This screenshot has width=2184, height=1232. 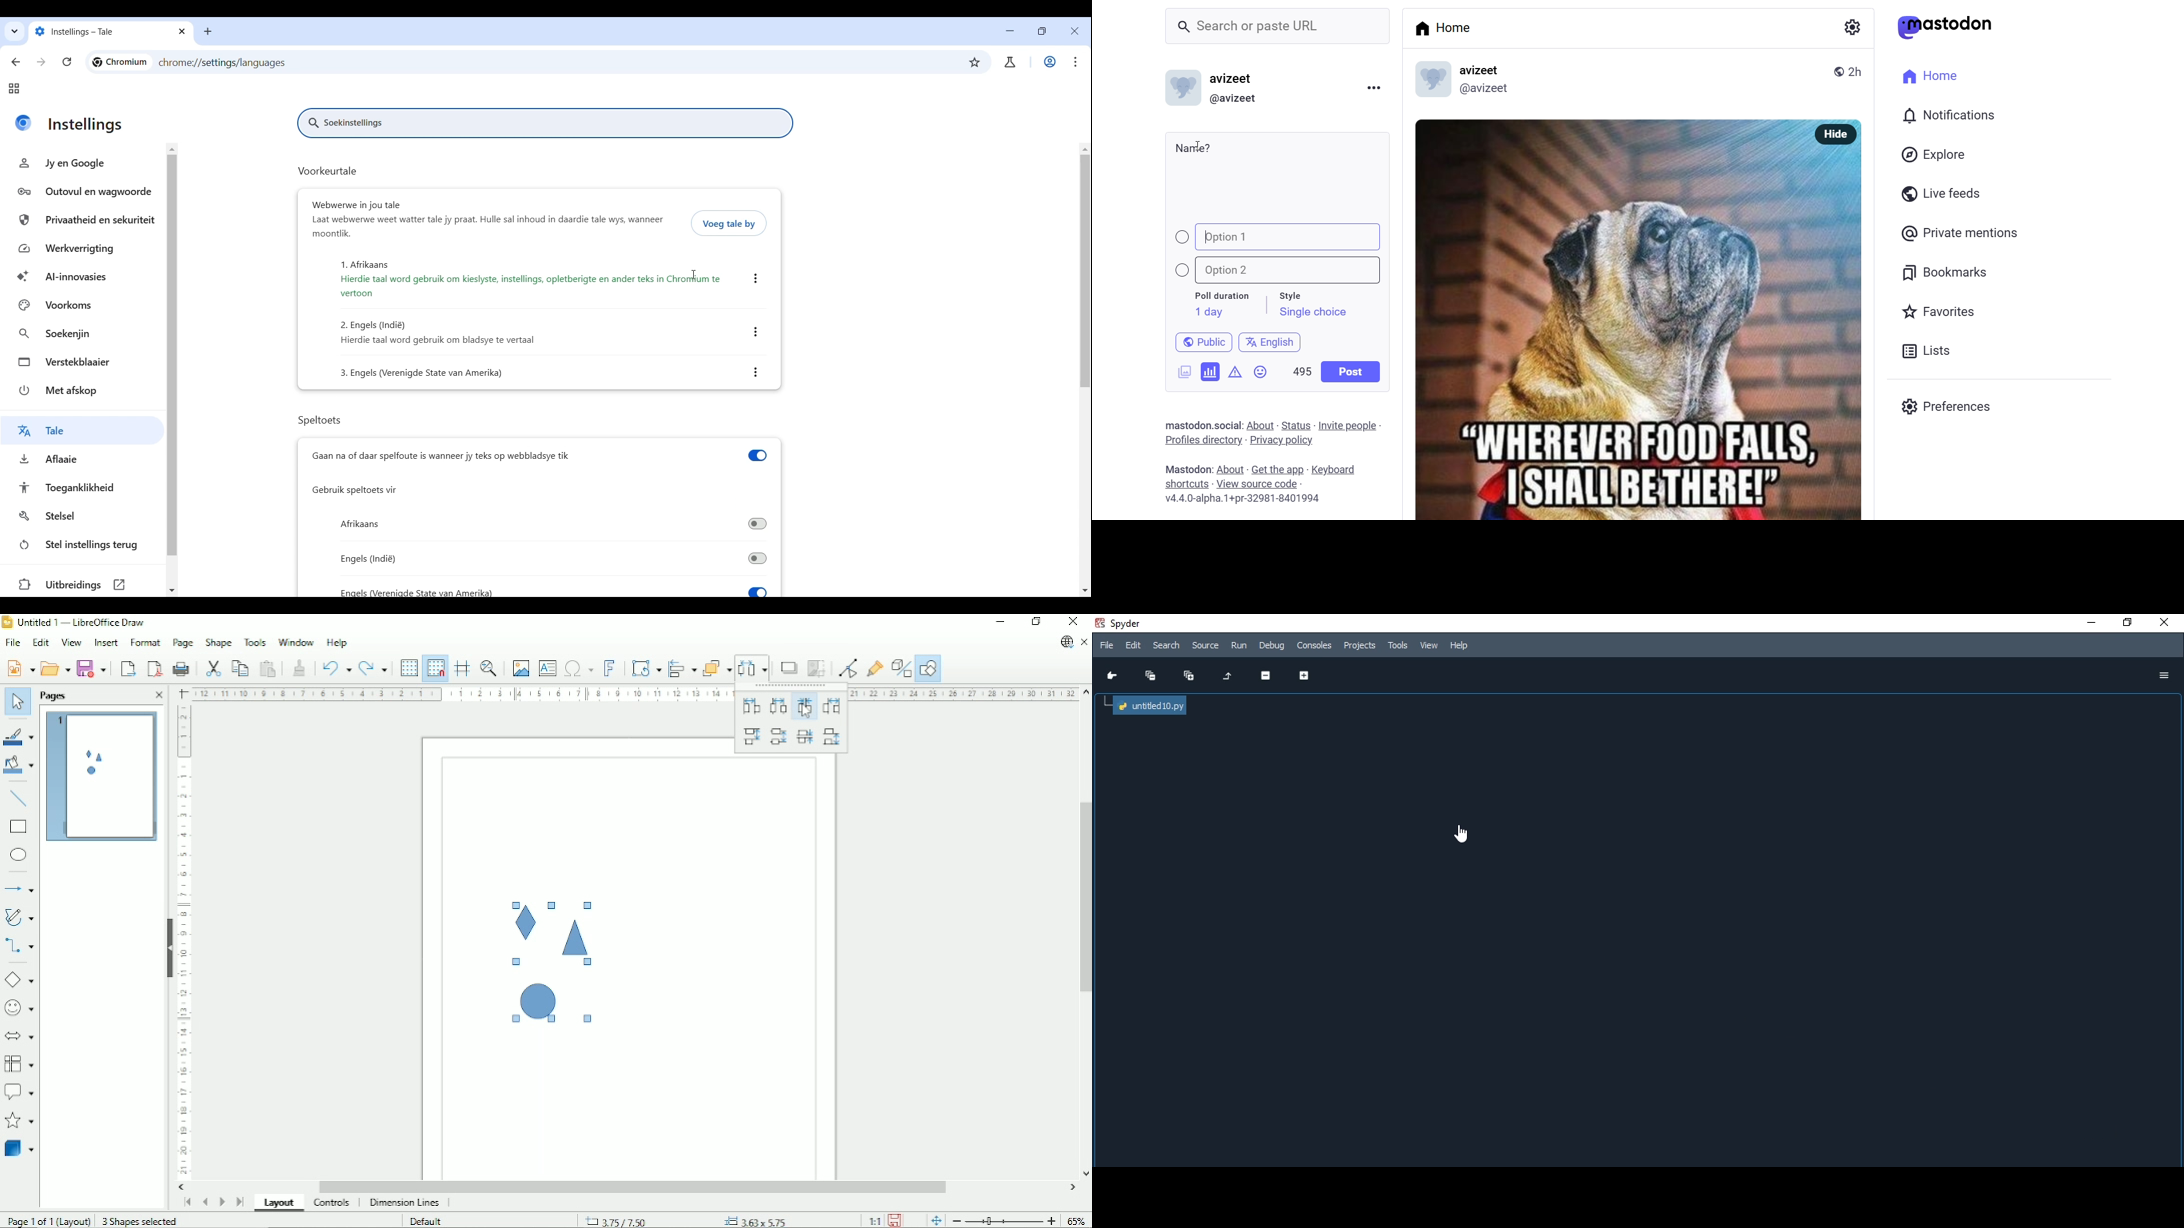 What do you see at coordinates (183, 643) in the screenshot?
I see `Page` at bounding box center [183, 643].